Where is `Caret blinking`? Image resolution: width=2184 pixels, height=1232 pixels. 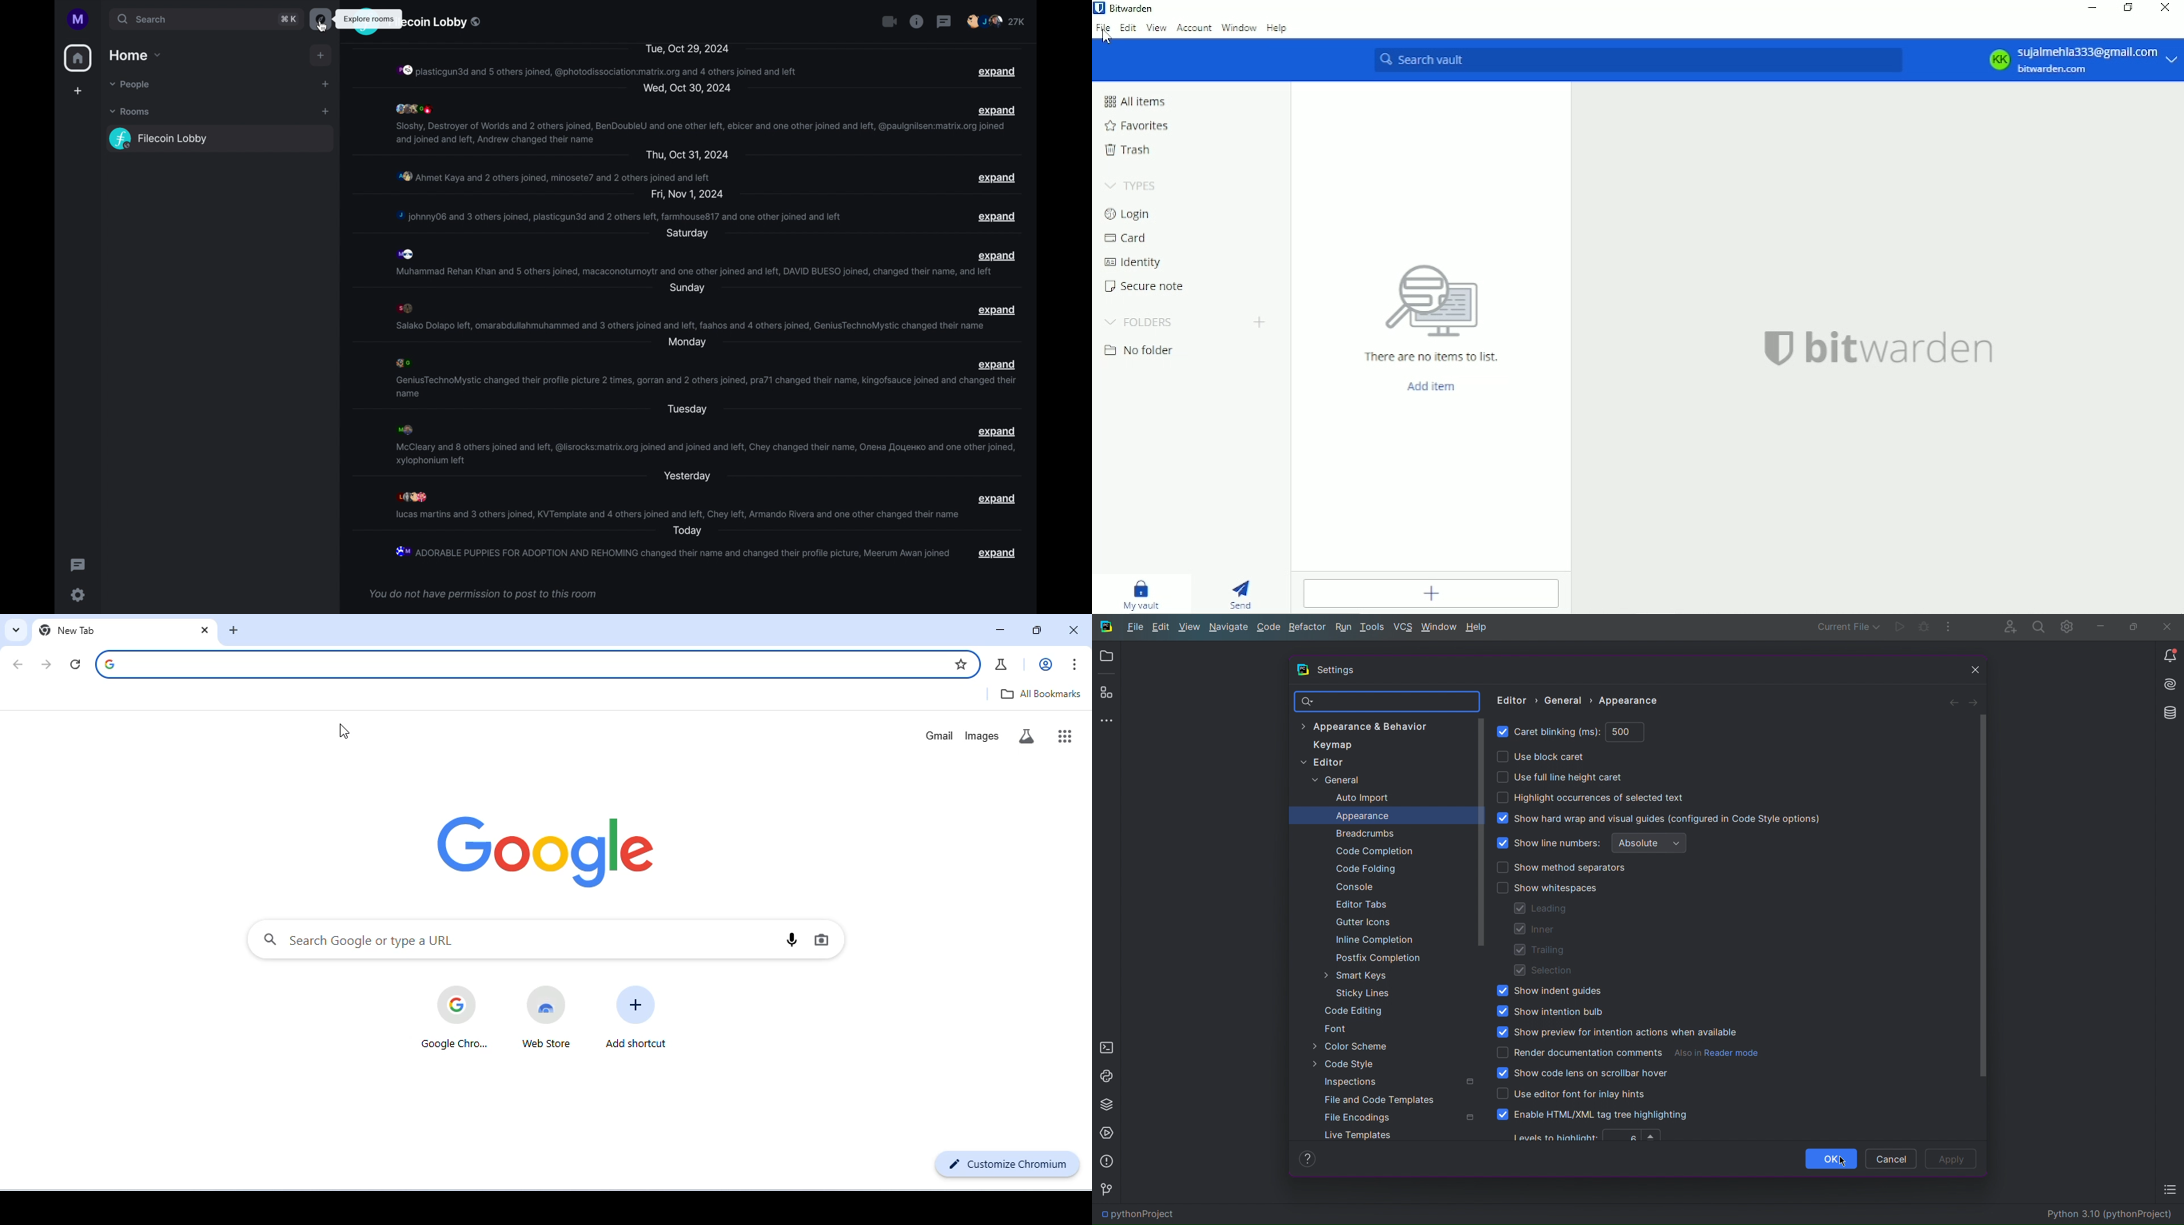 Caret blinking is located at coordinates (1571, 733).